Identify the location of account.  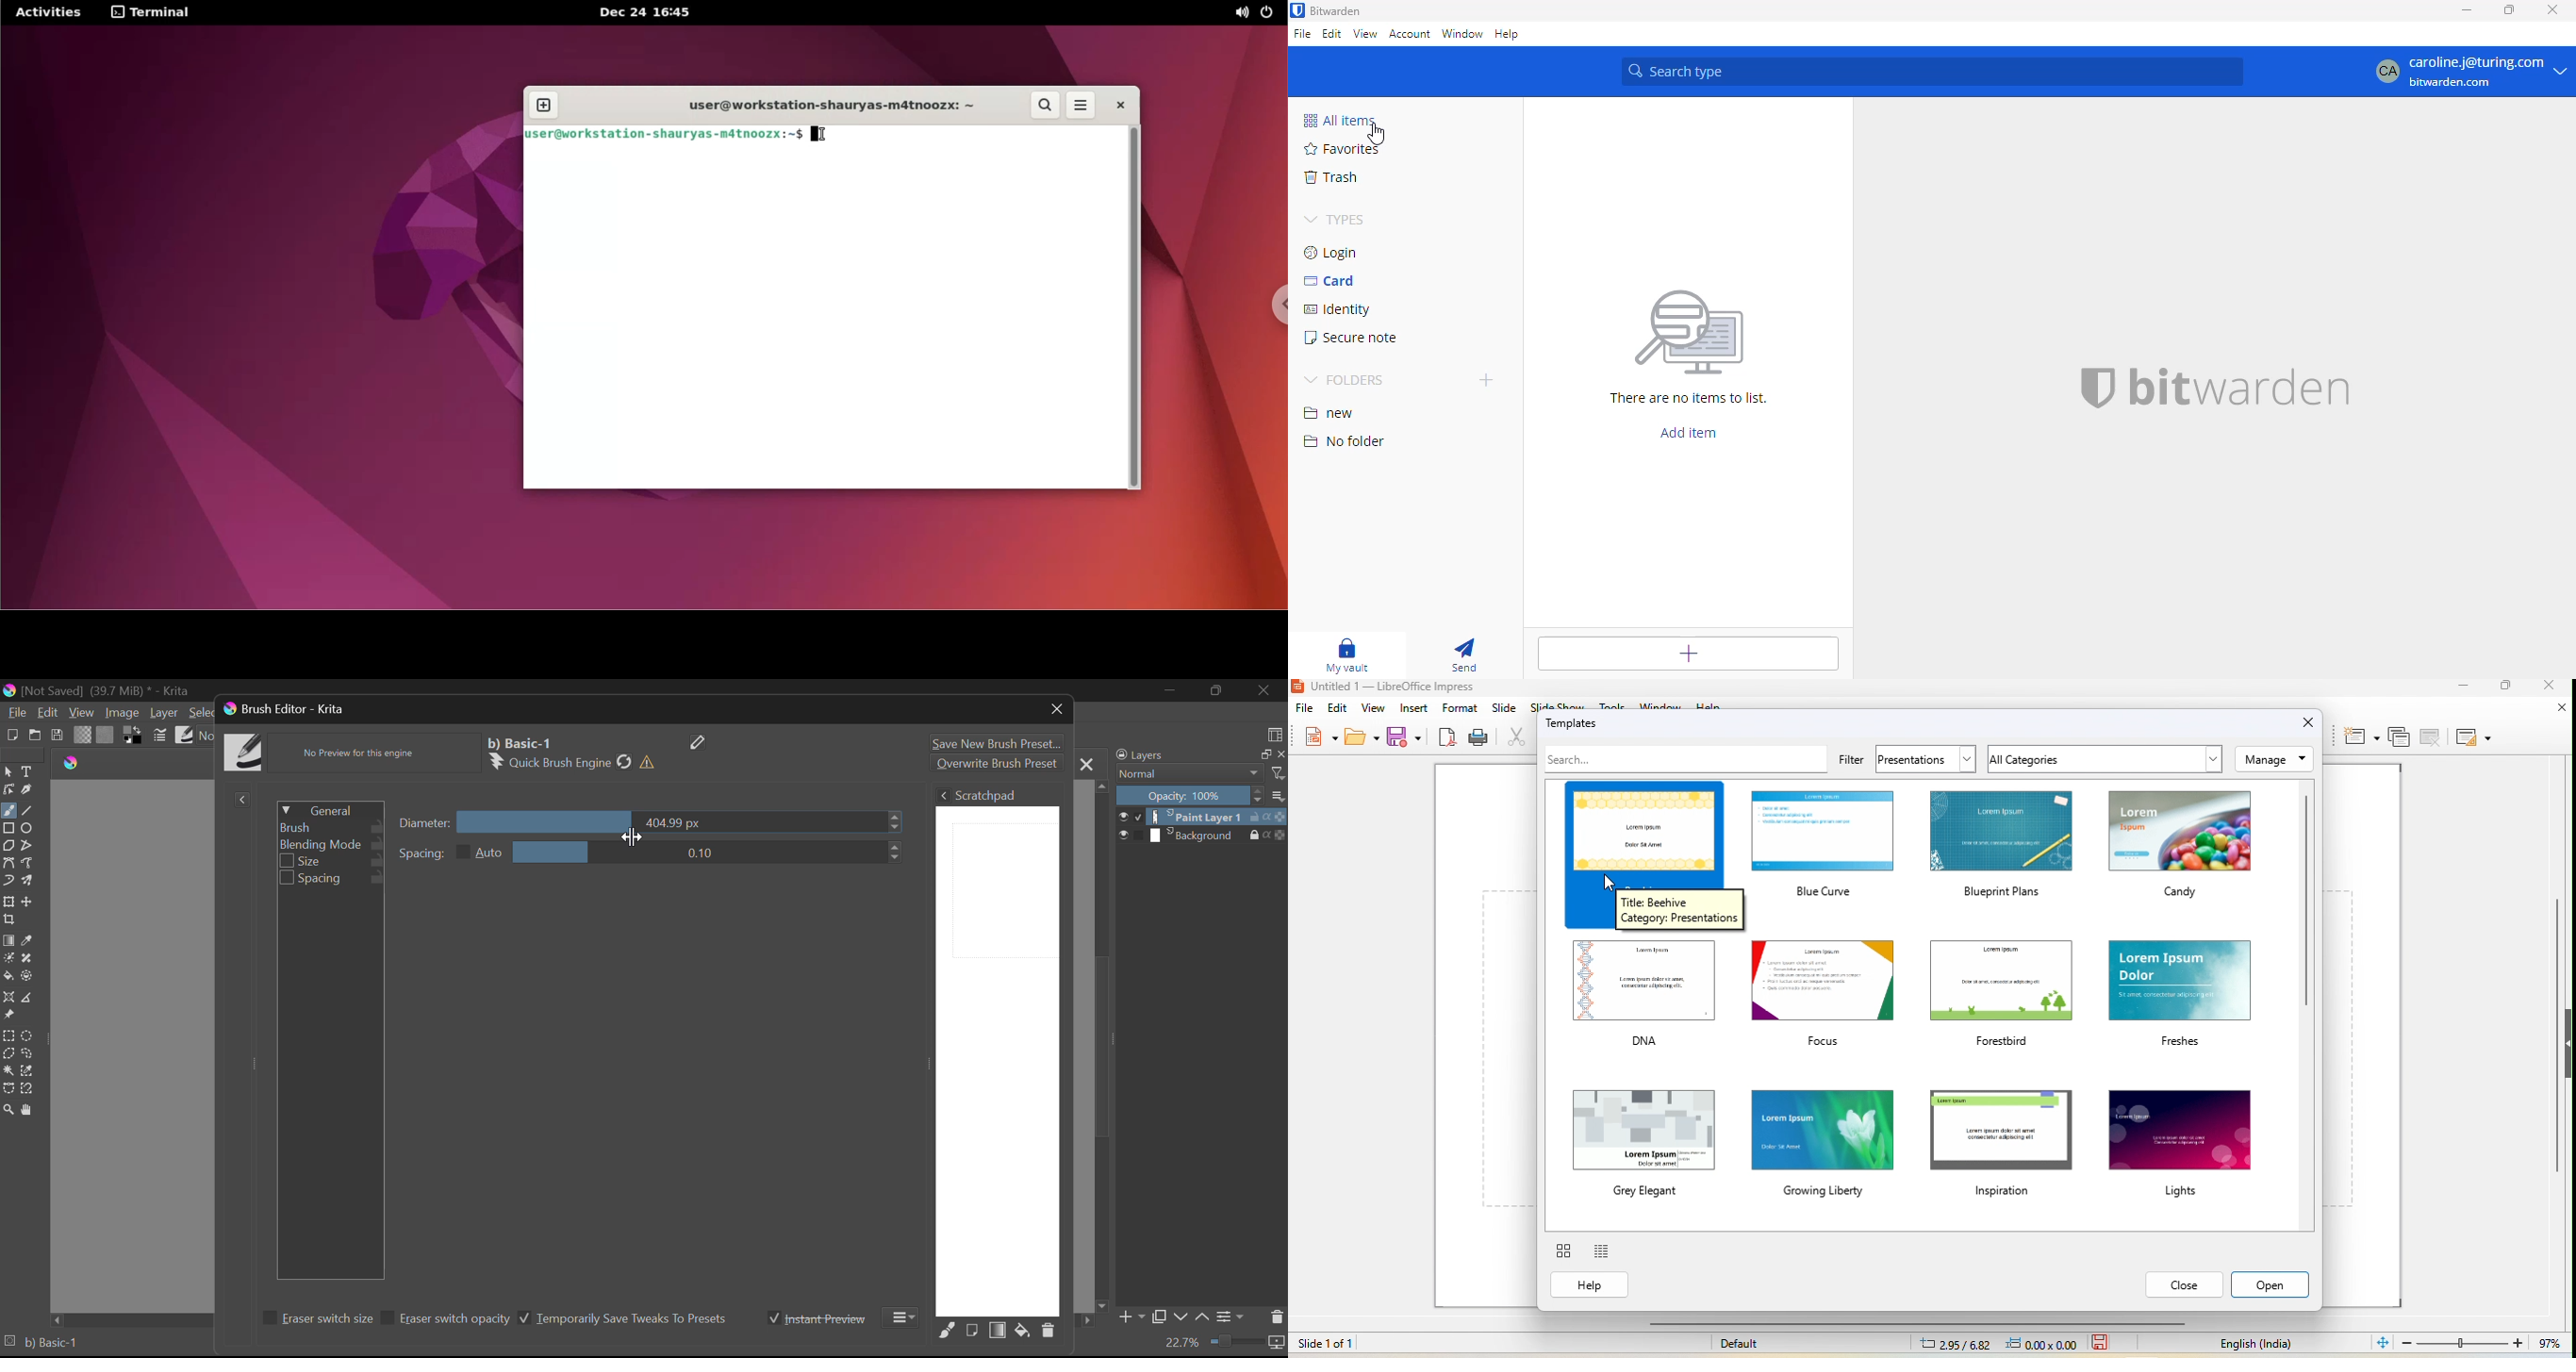
(1410, 33).